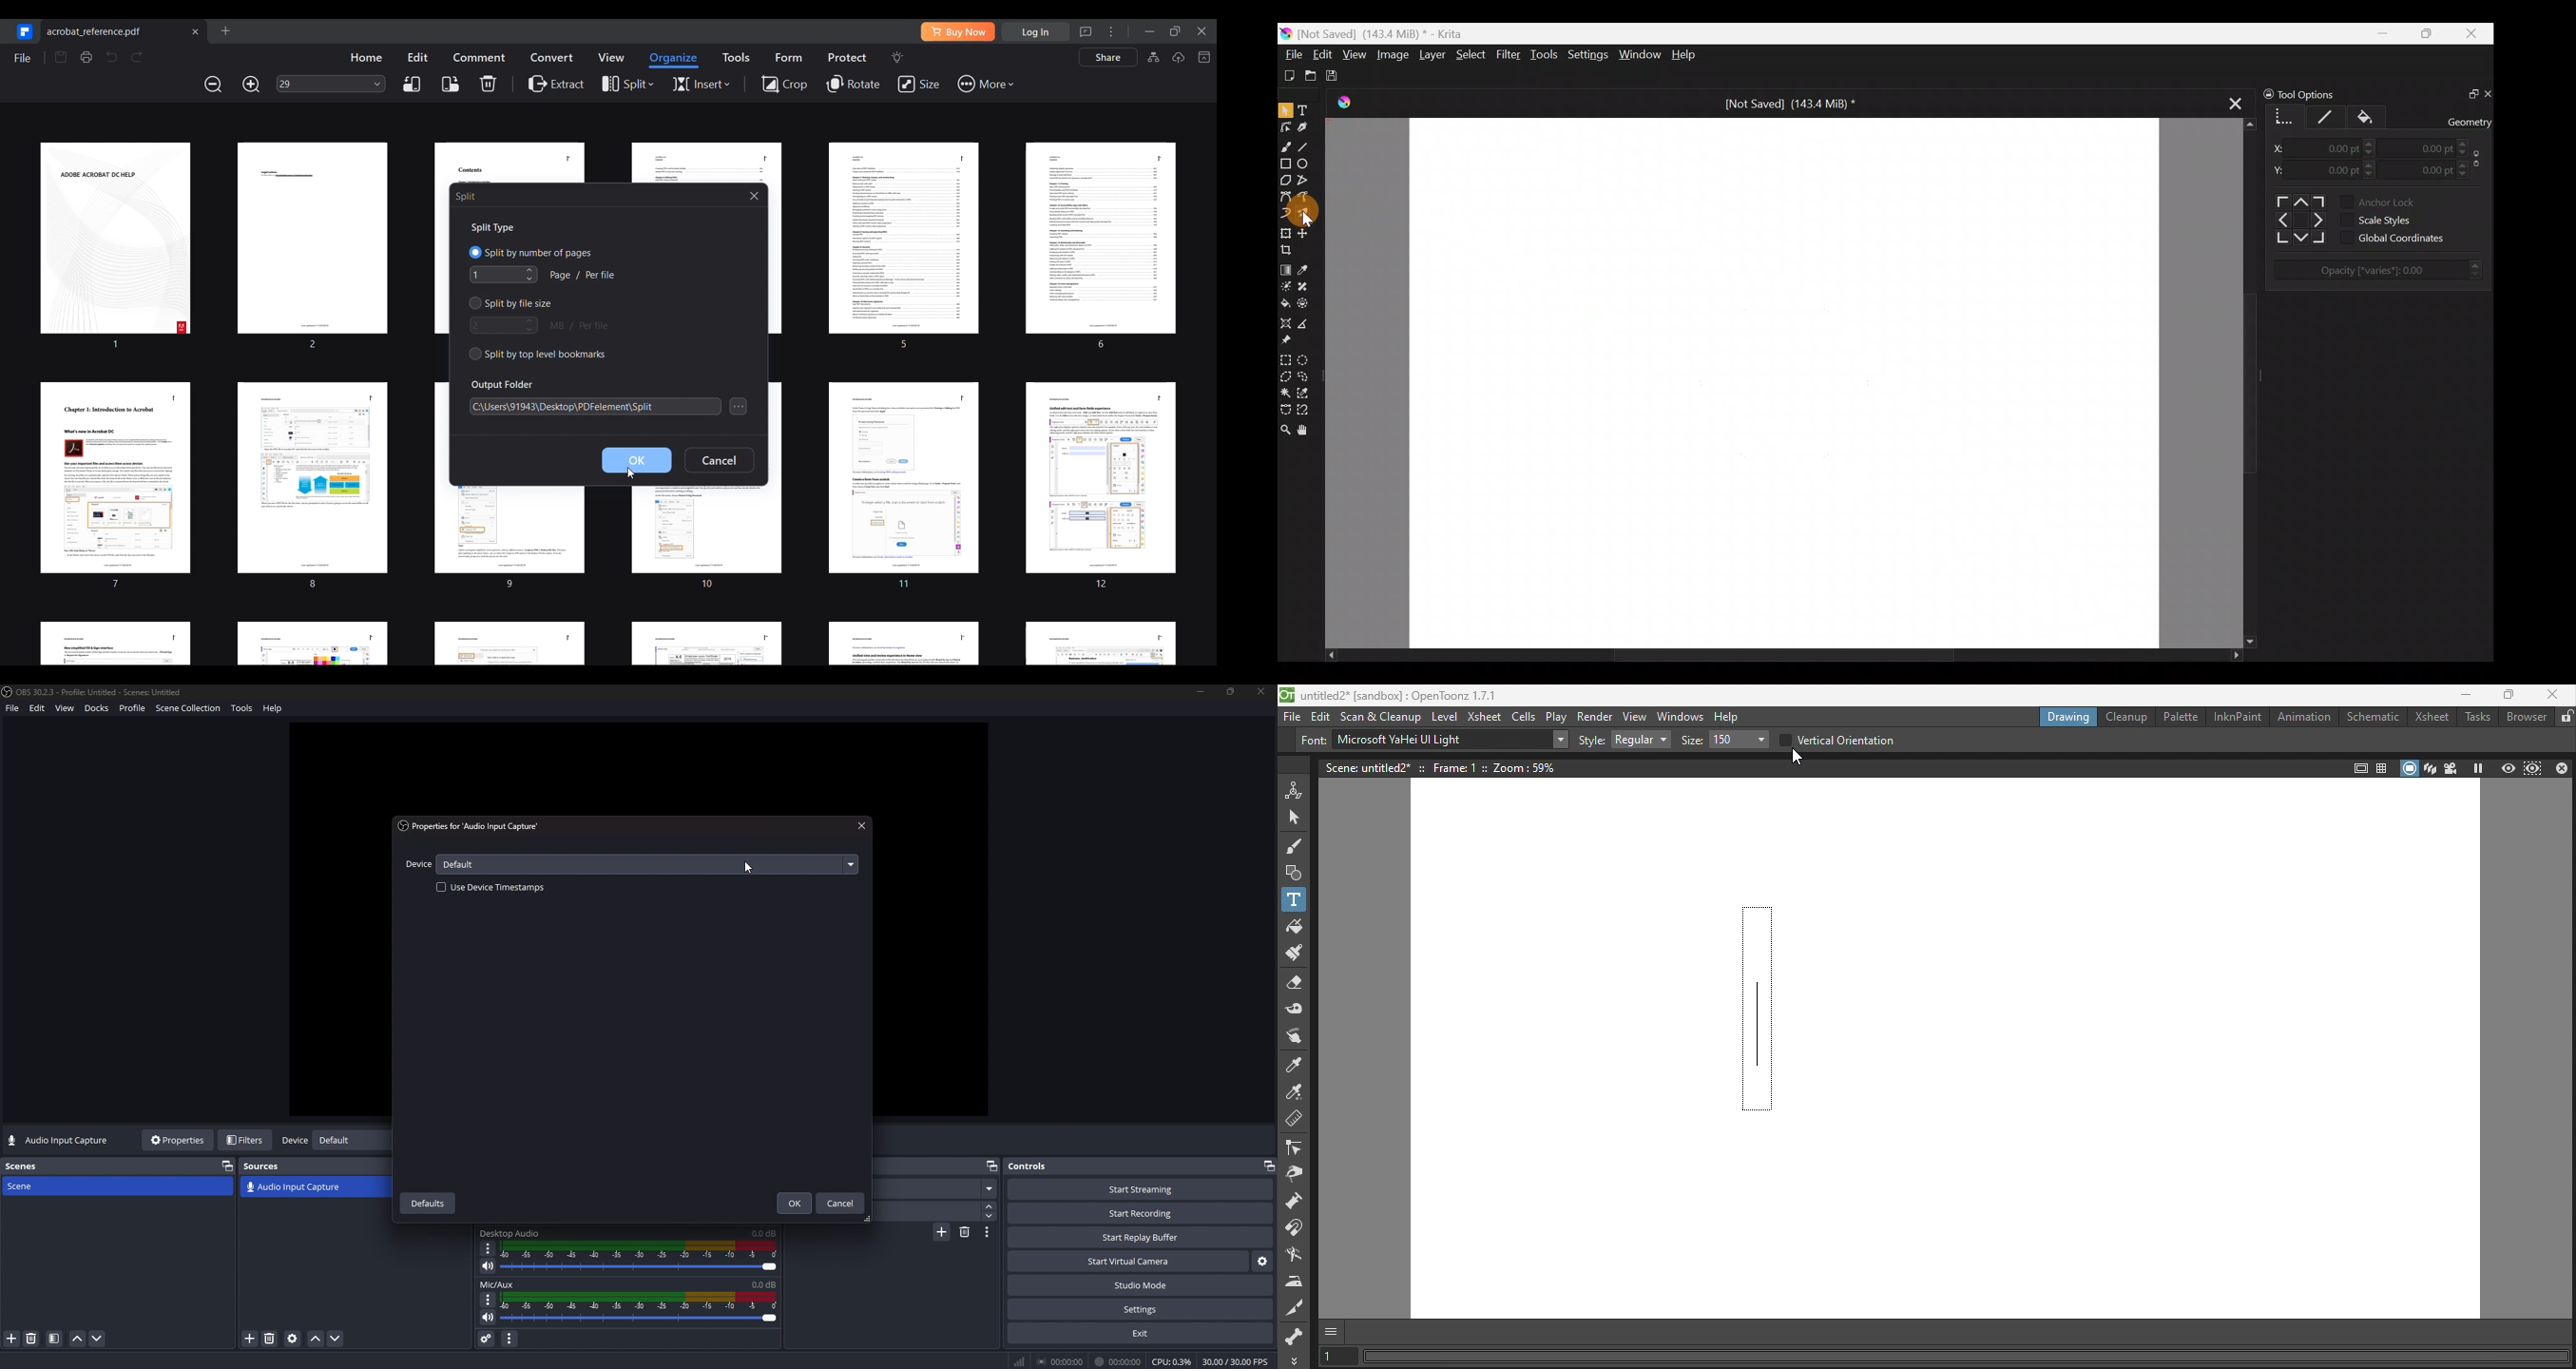 Image resolution: width=2576 pixels, height=1372 pixels. I want to click on close, so click(1262, 693).